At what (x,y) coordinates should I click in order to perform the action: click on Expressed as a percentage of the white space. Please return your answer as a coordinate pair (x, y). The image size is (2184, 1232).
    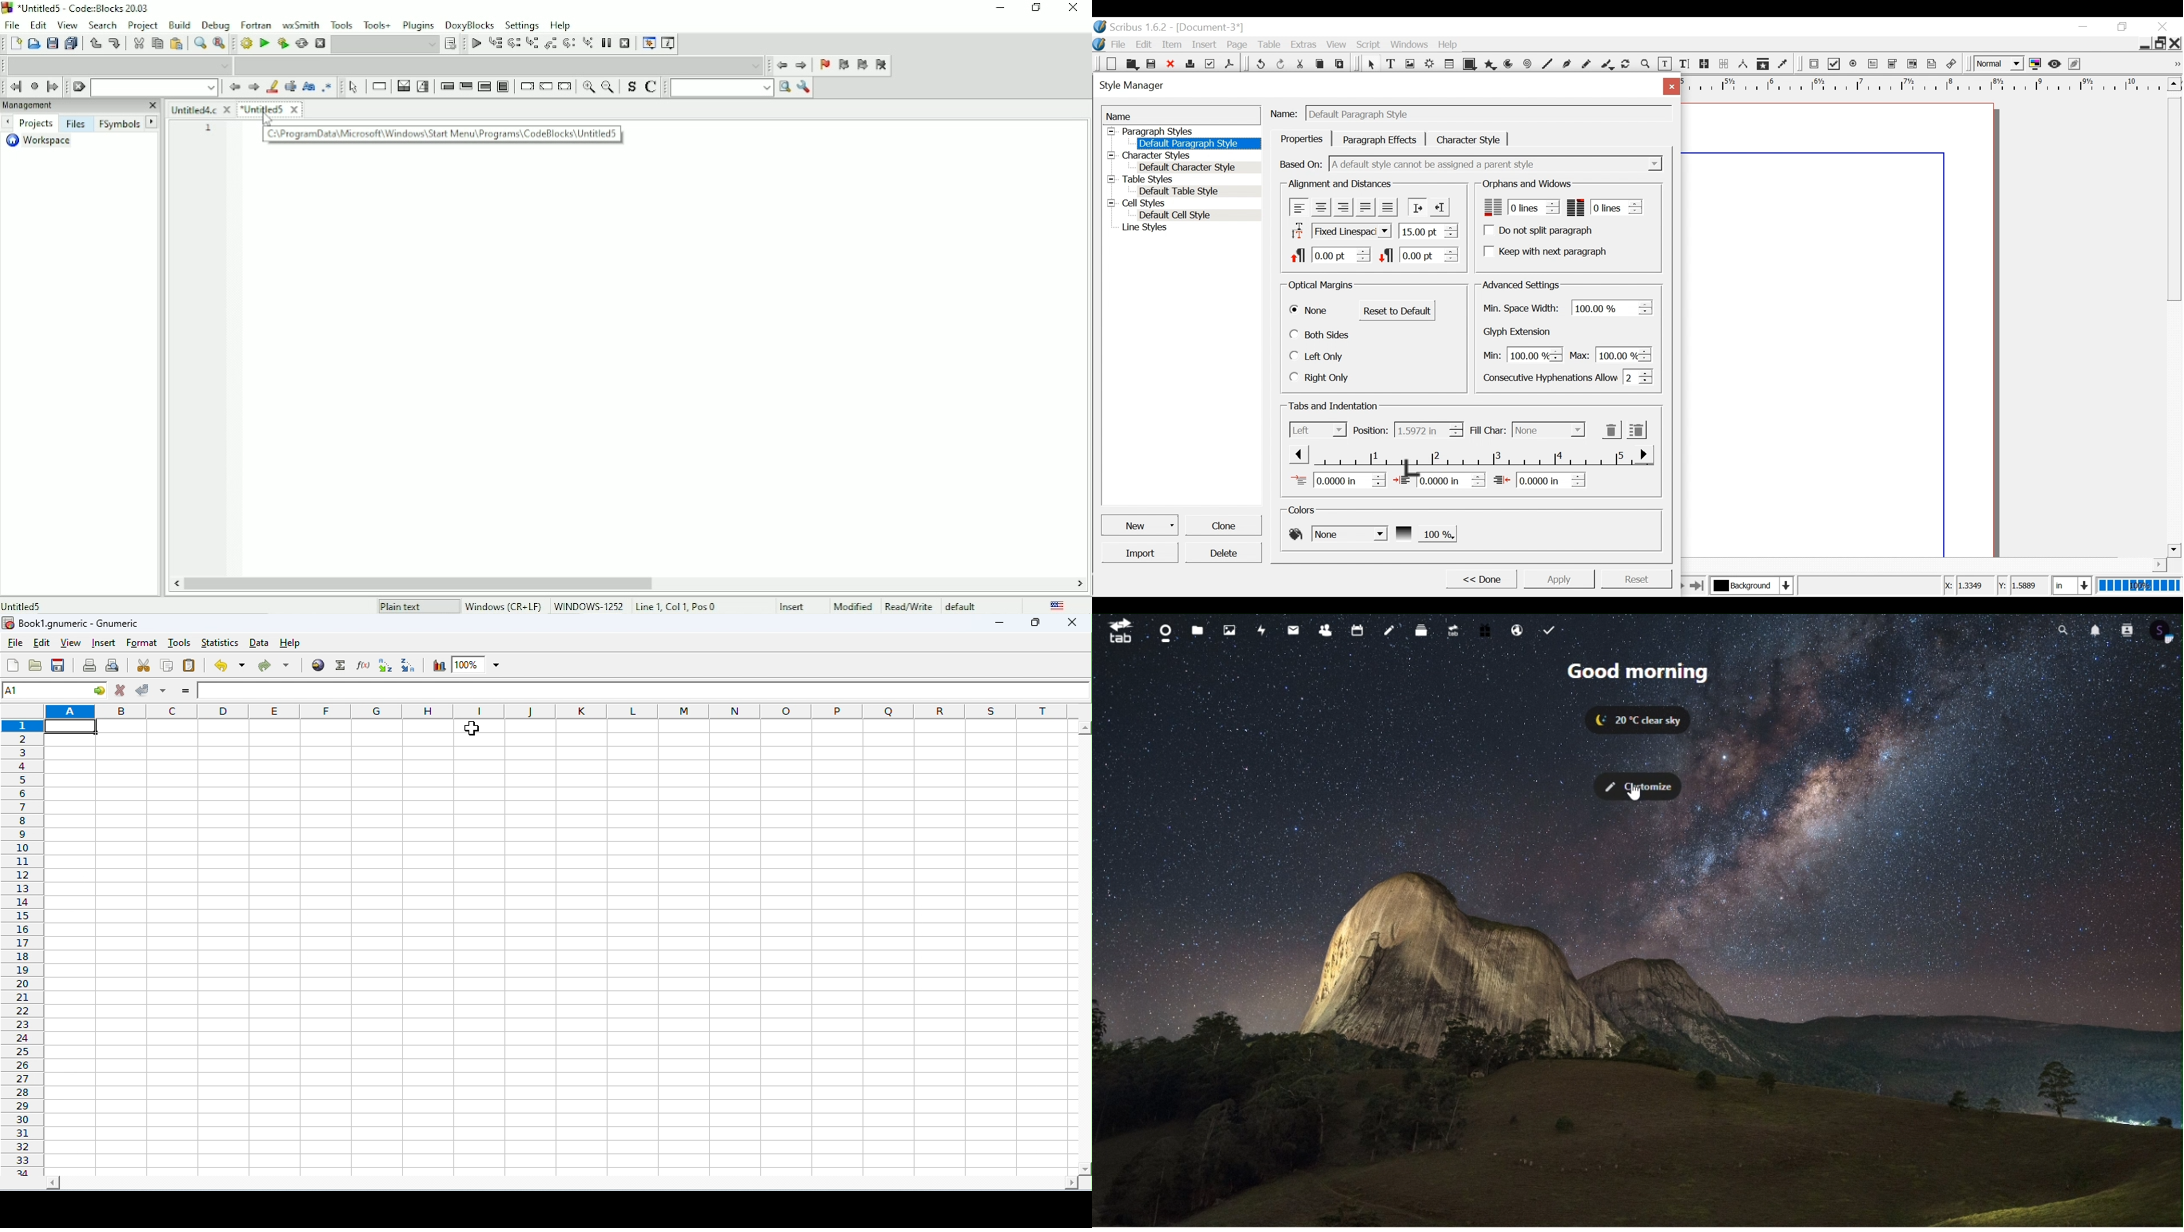
    Looking at the image, I should click on (1613, 307).